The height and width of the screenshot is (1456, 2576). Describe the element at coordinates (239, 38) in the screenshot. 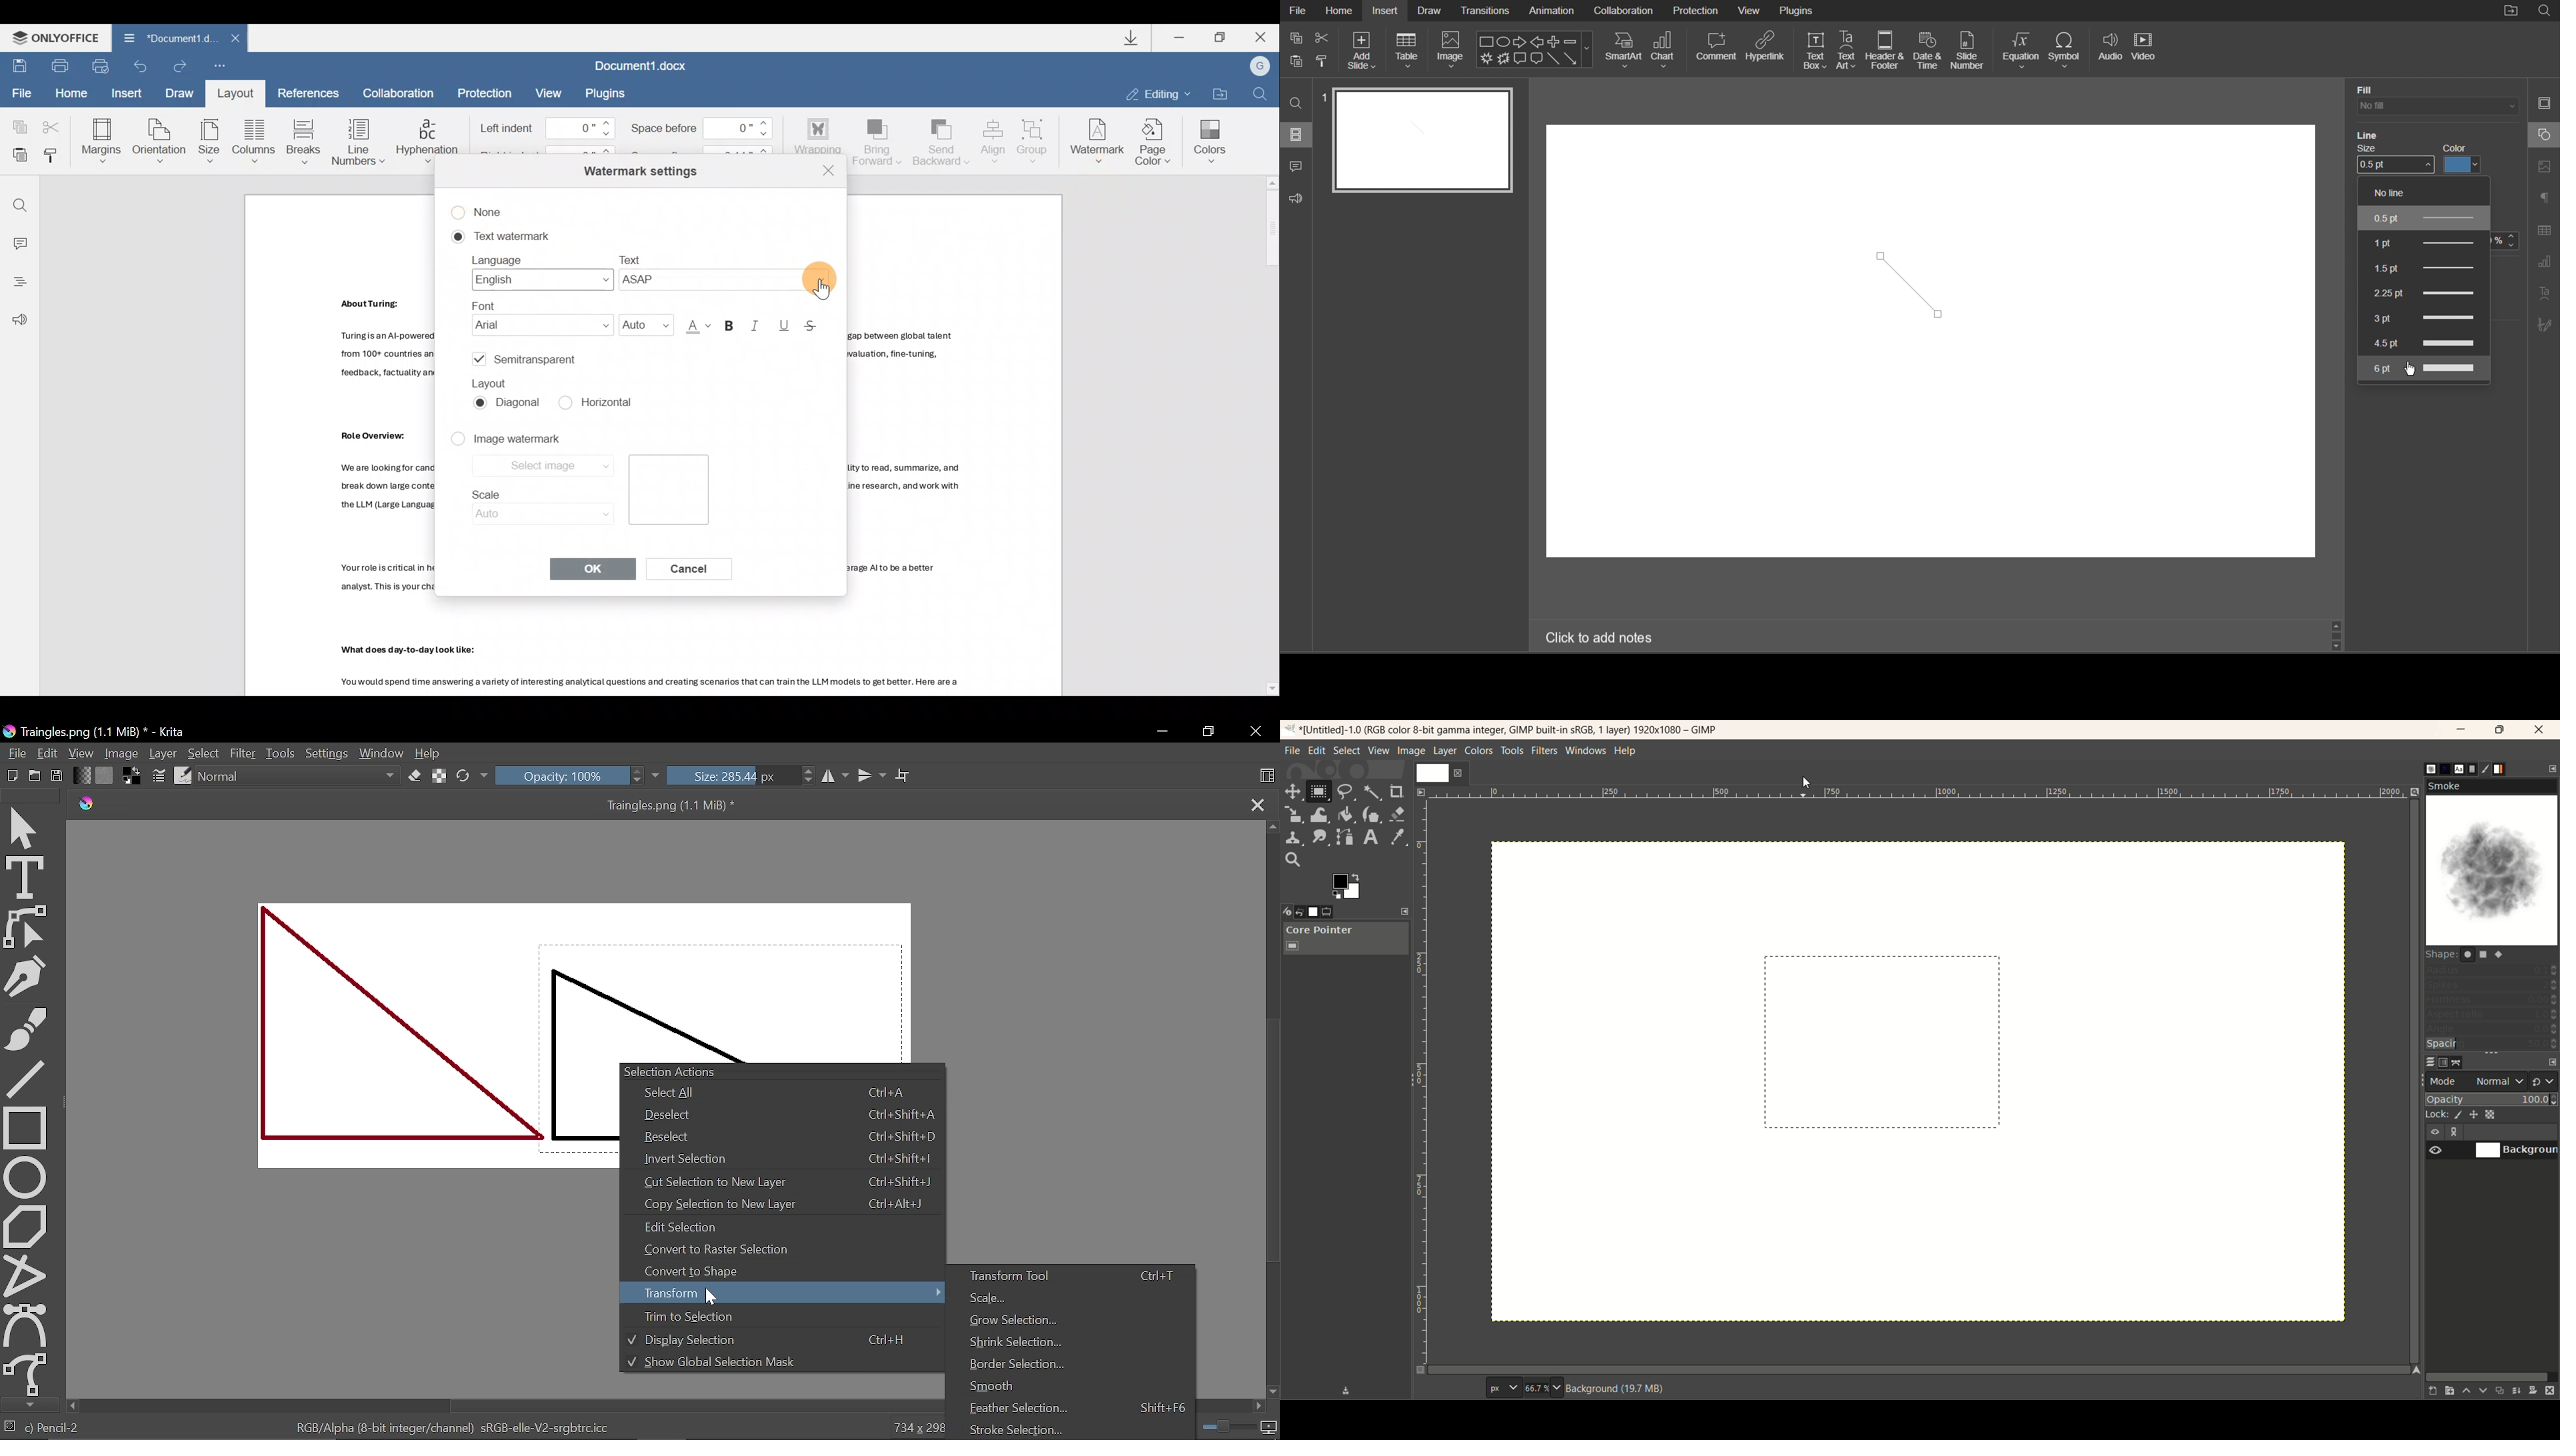

I see `Close` at that location.